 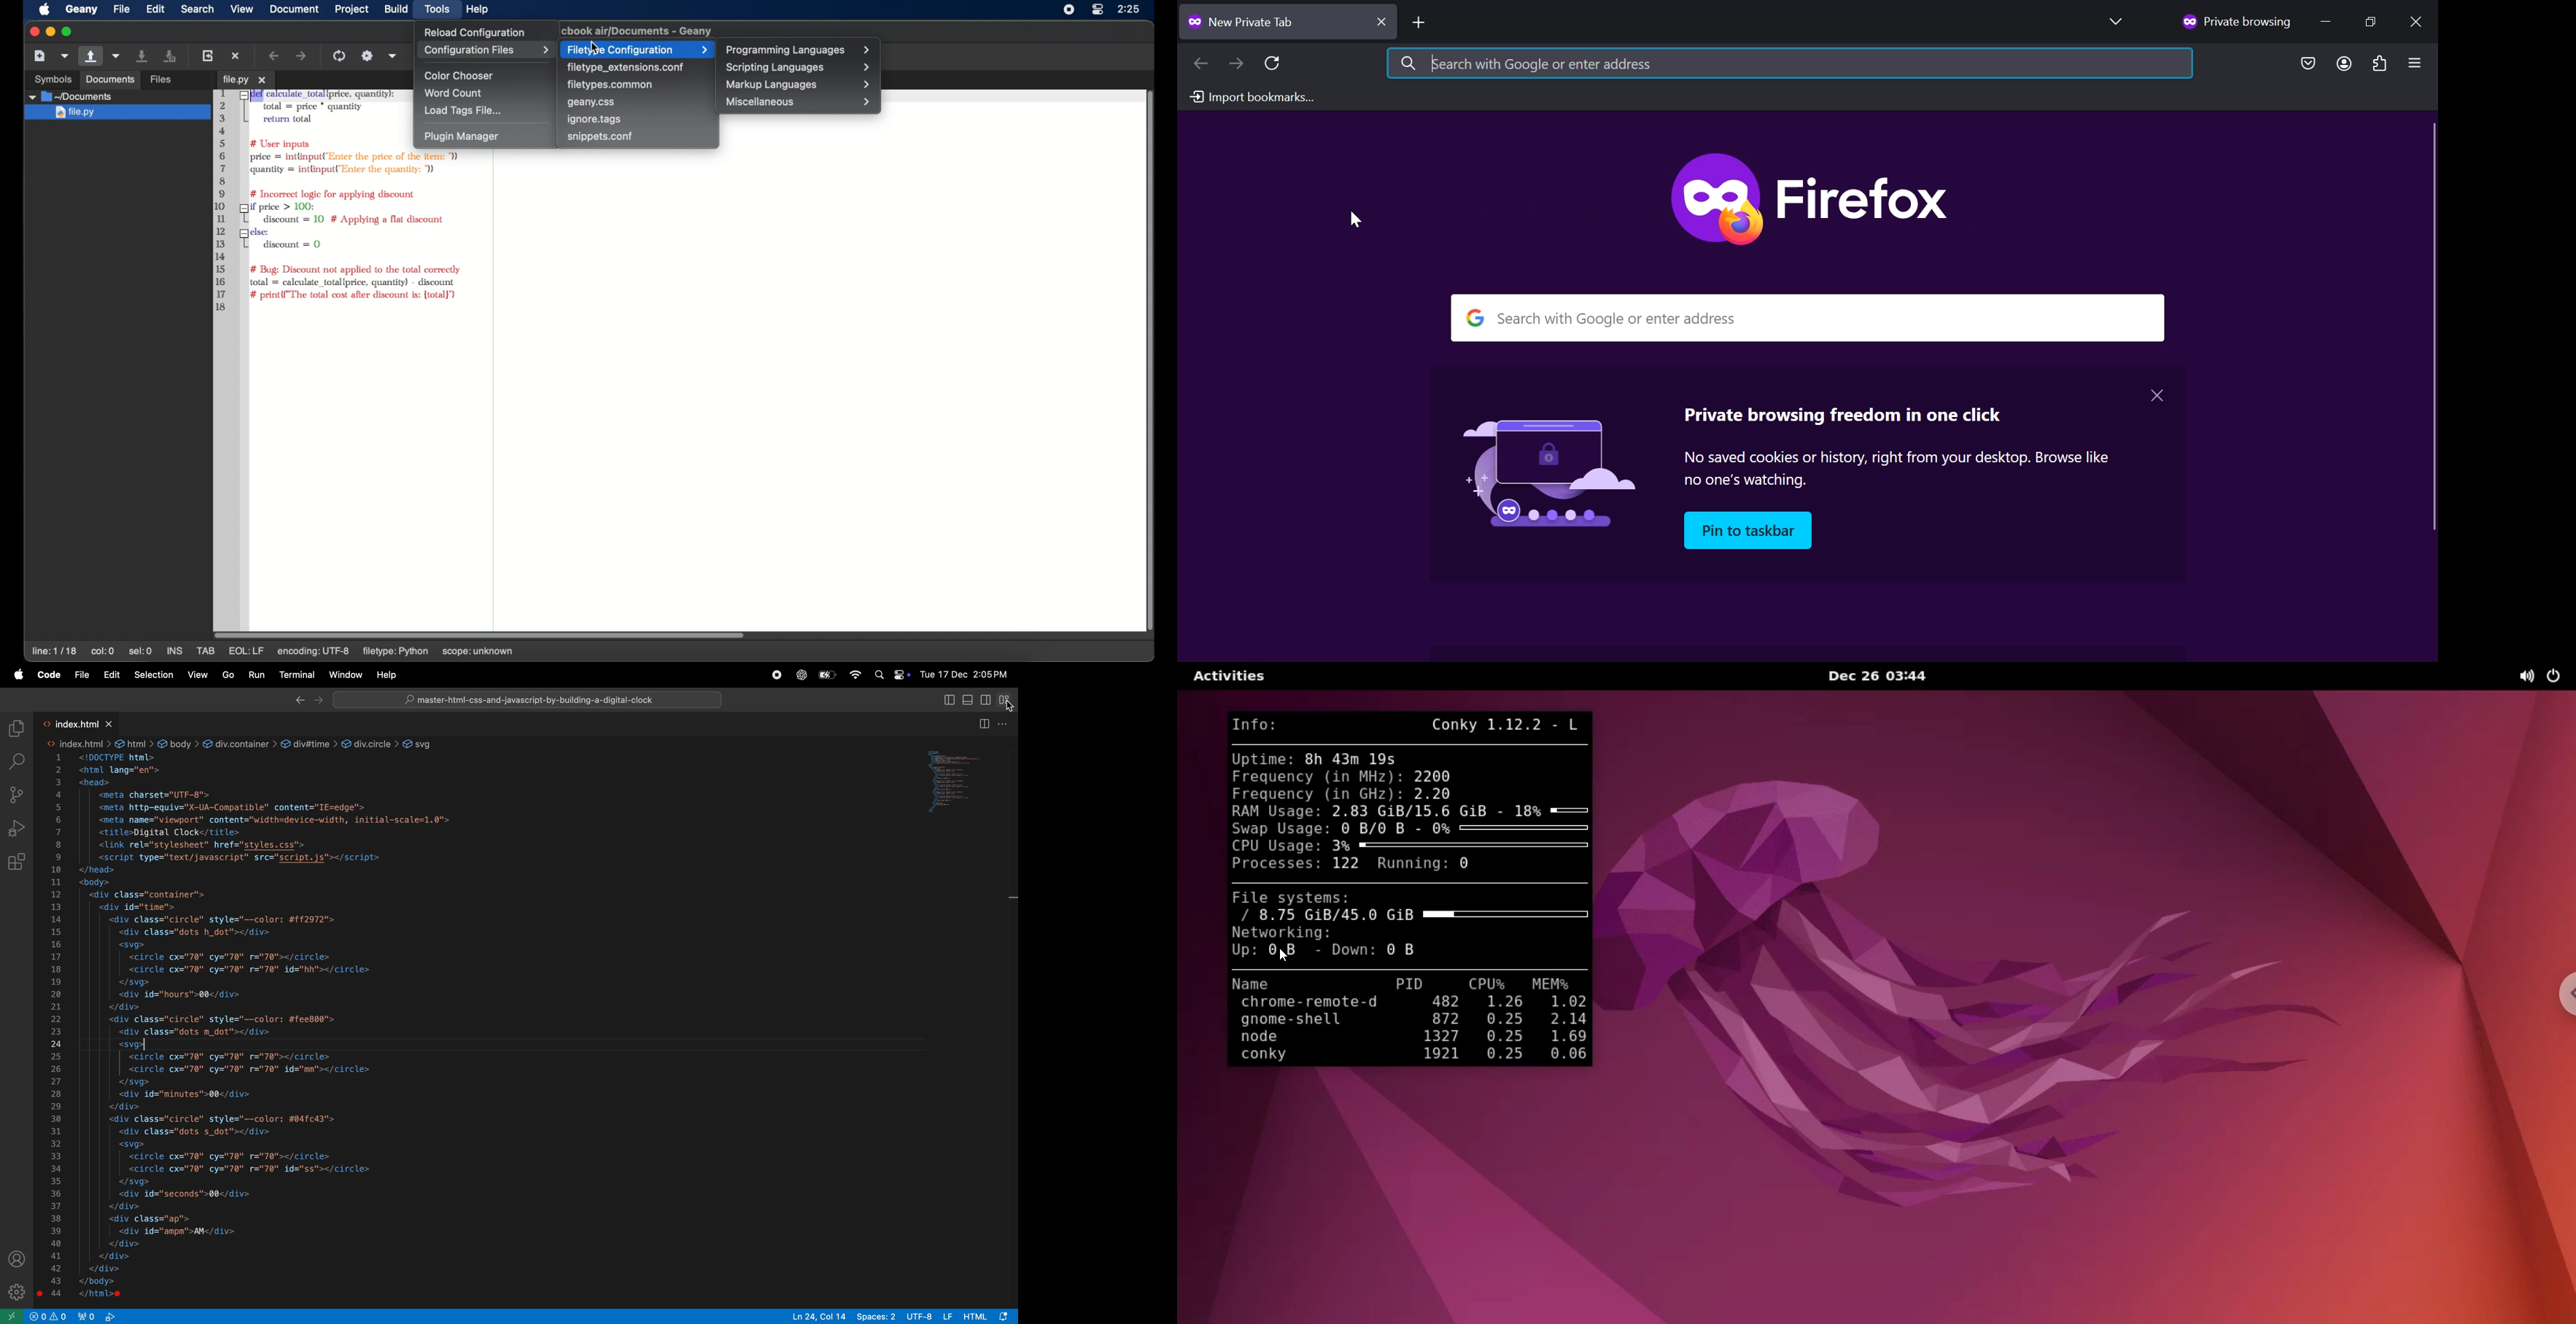 I want to click on Back, so click(x=1201, y=64).